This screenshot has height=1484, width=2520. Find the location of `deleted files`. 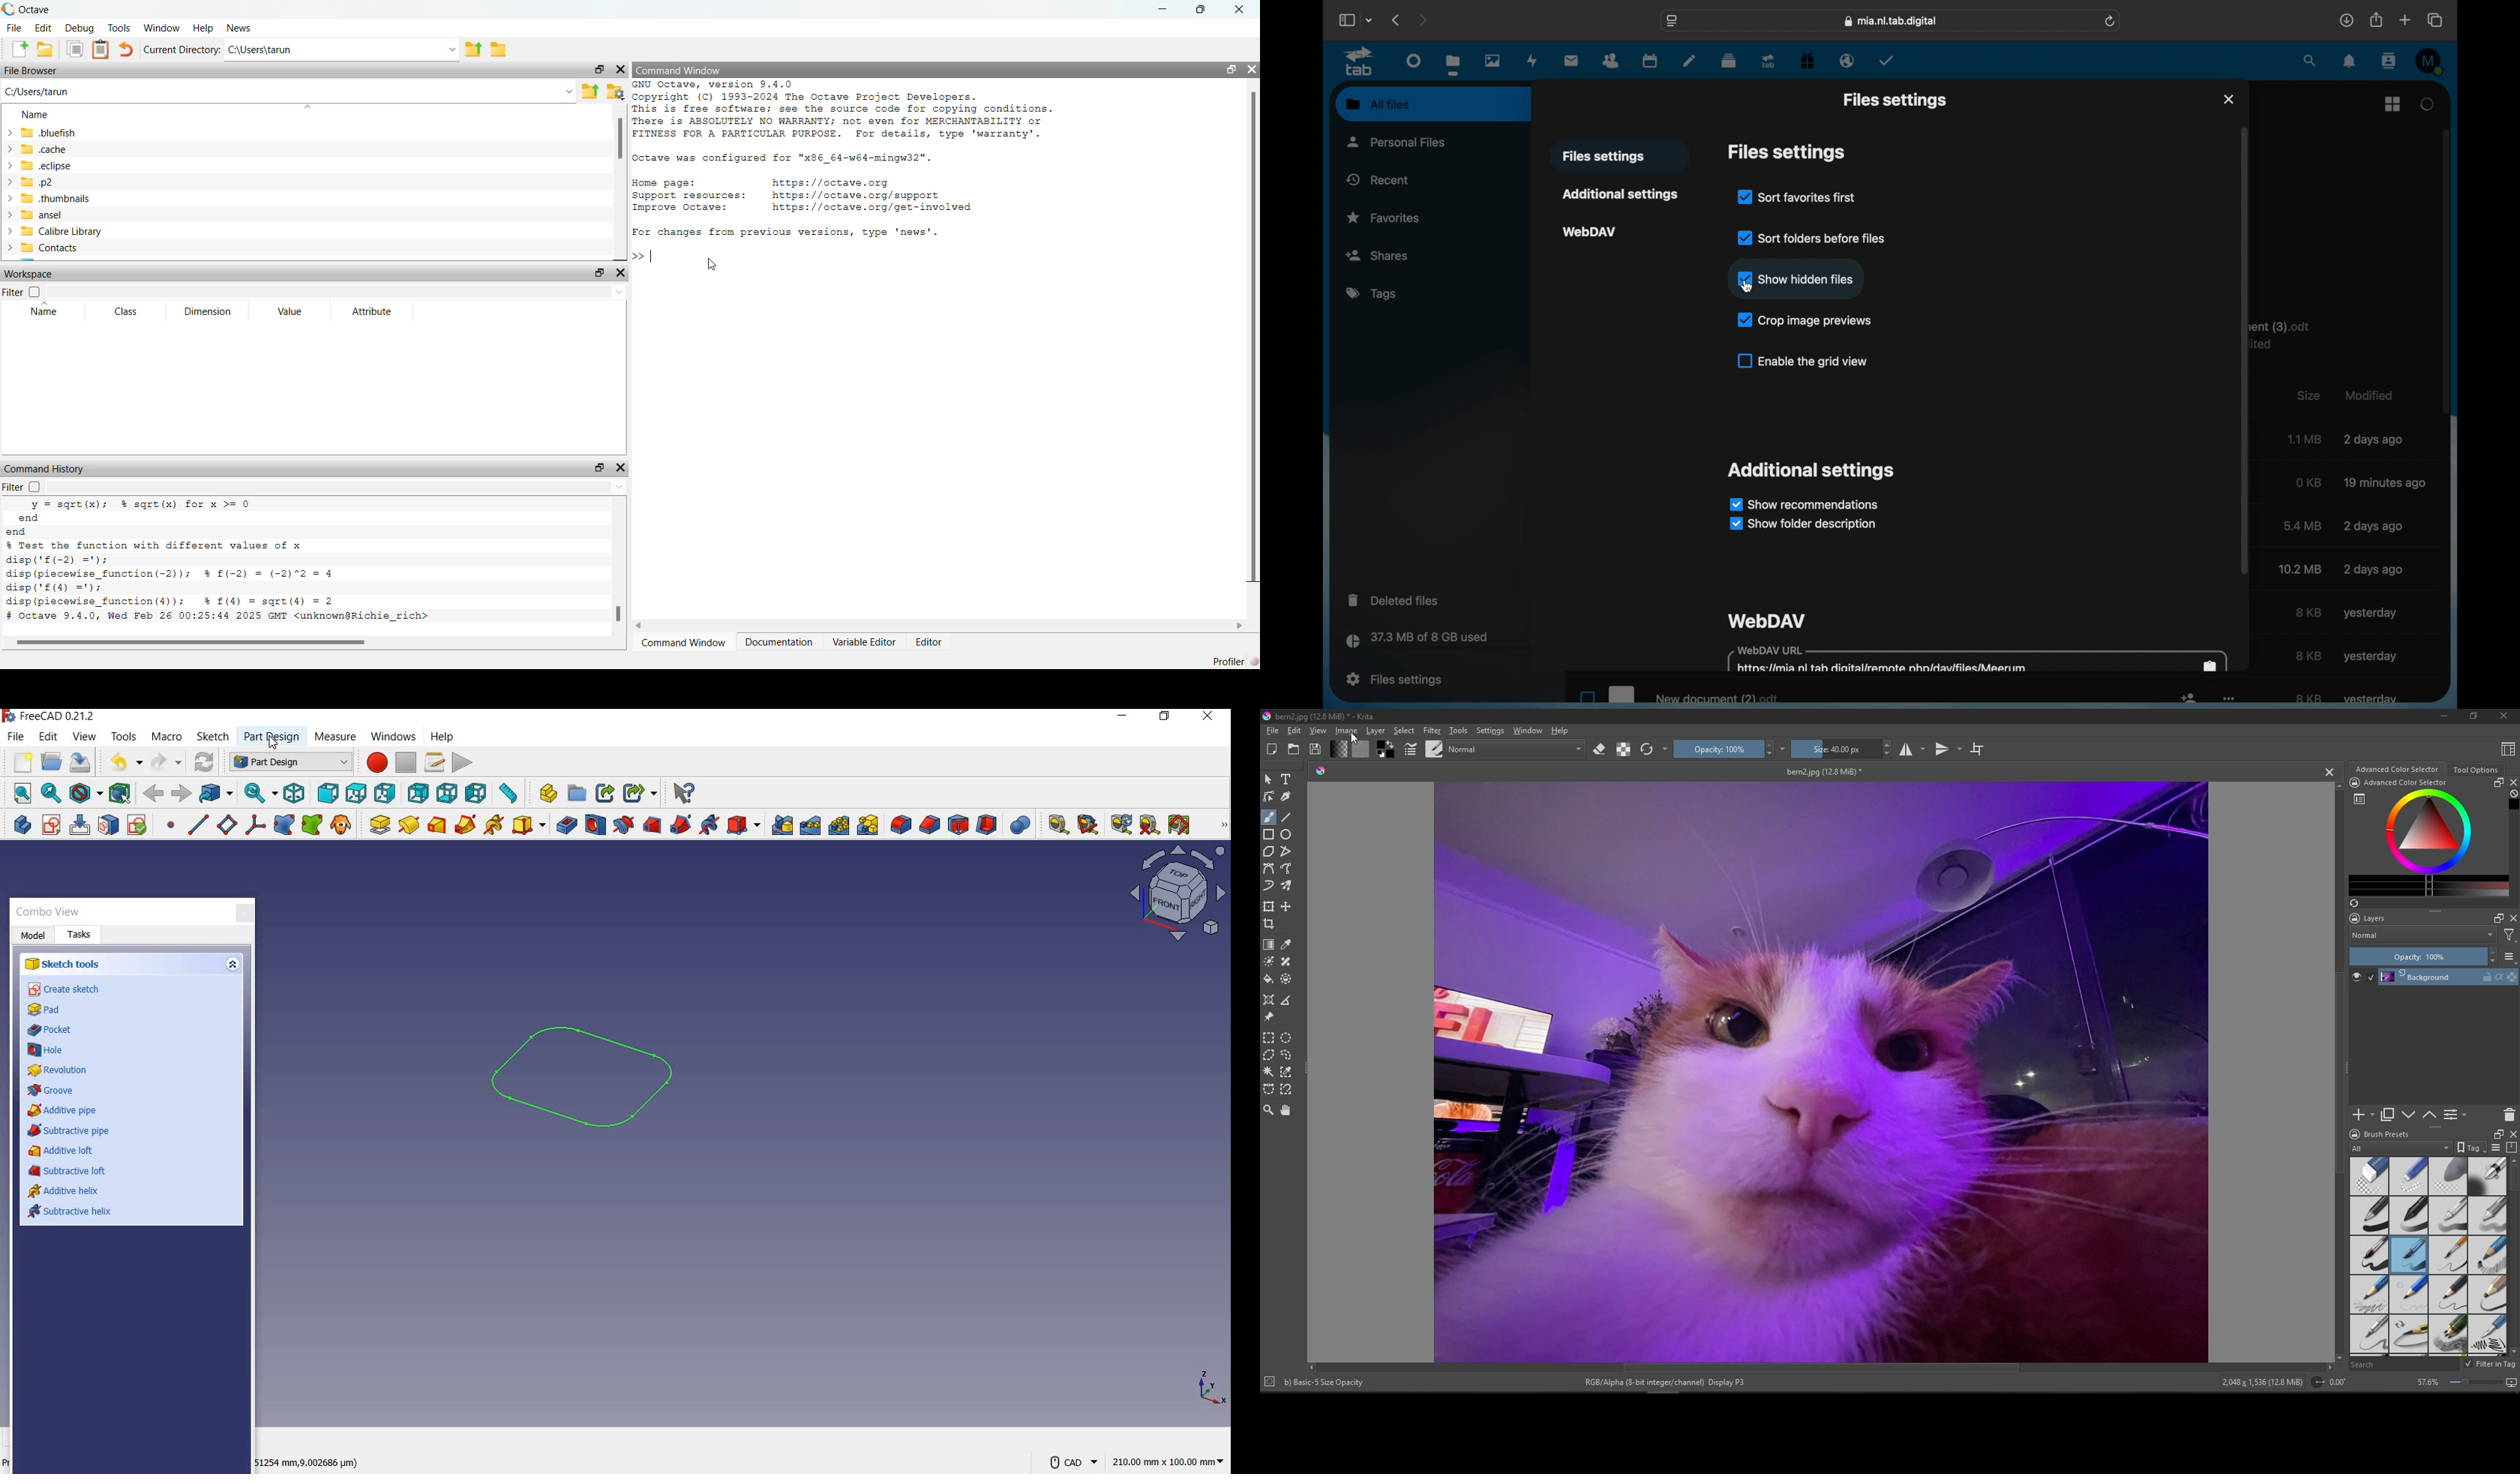

deleted files is located at coordinates (1395, 599).